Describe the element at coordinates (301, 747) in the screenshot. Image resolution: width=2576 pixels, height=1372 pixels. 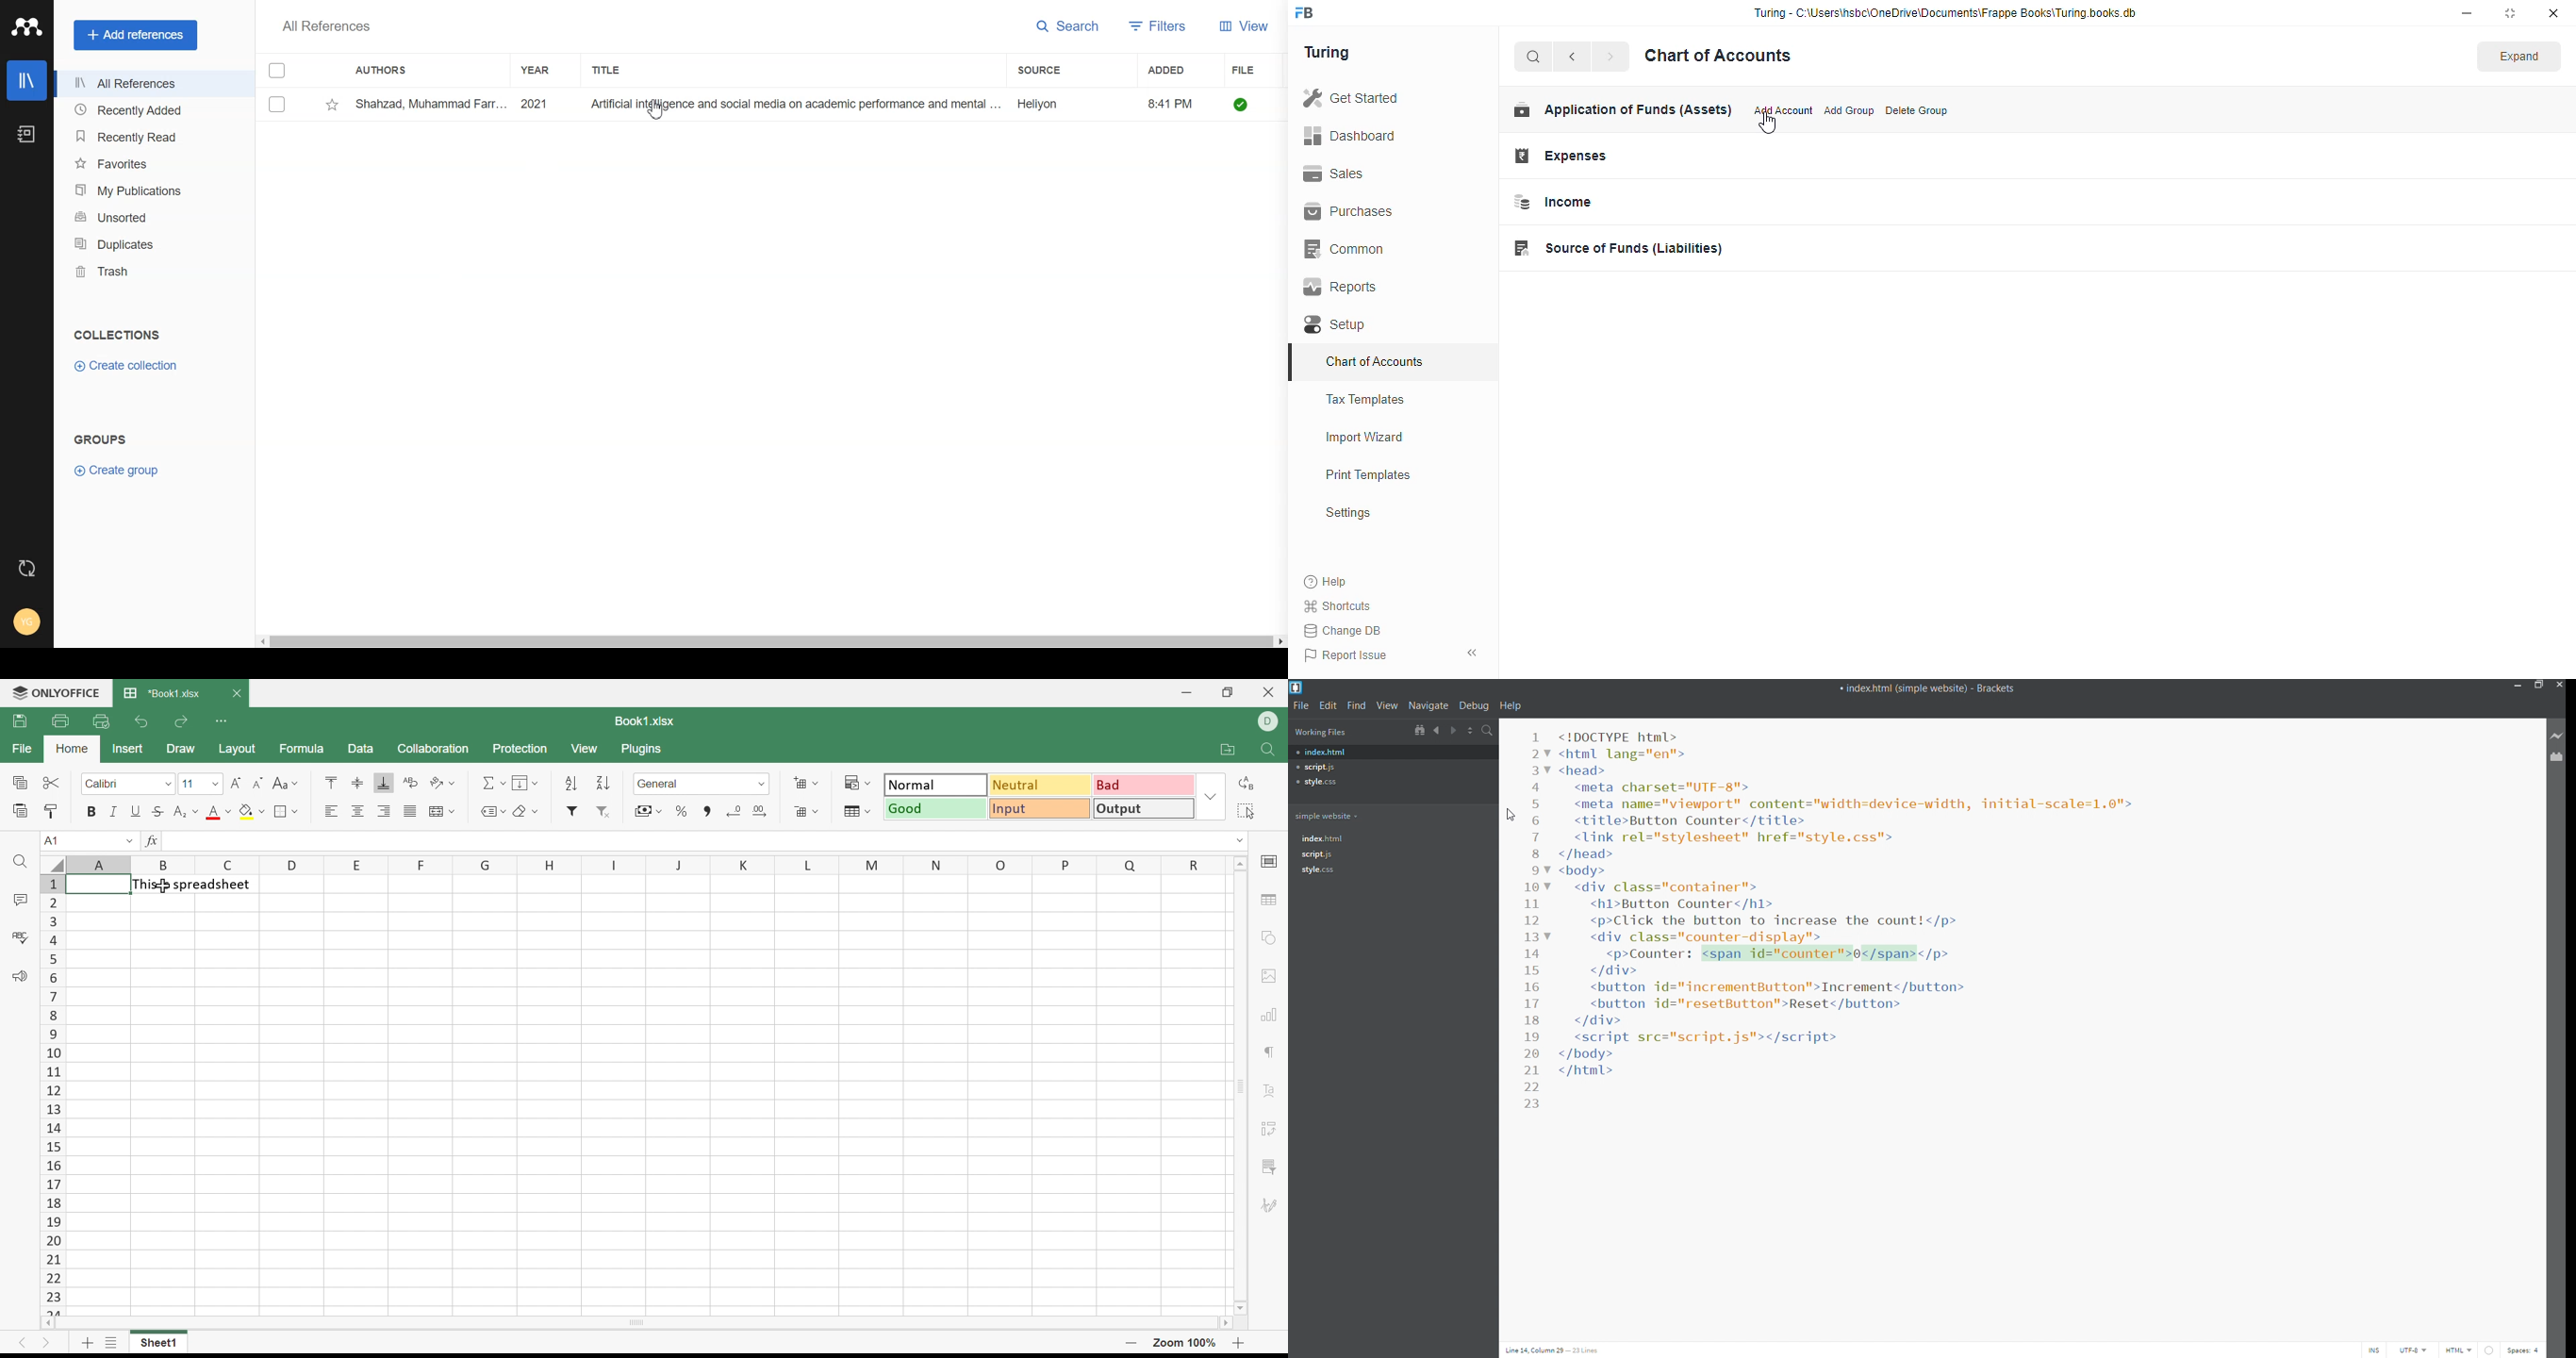
I see `Formula` at that location.